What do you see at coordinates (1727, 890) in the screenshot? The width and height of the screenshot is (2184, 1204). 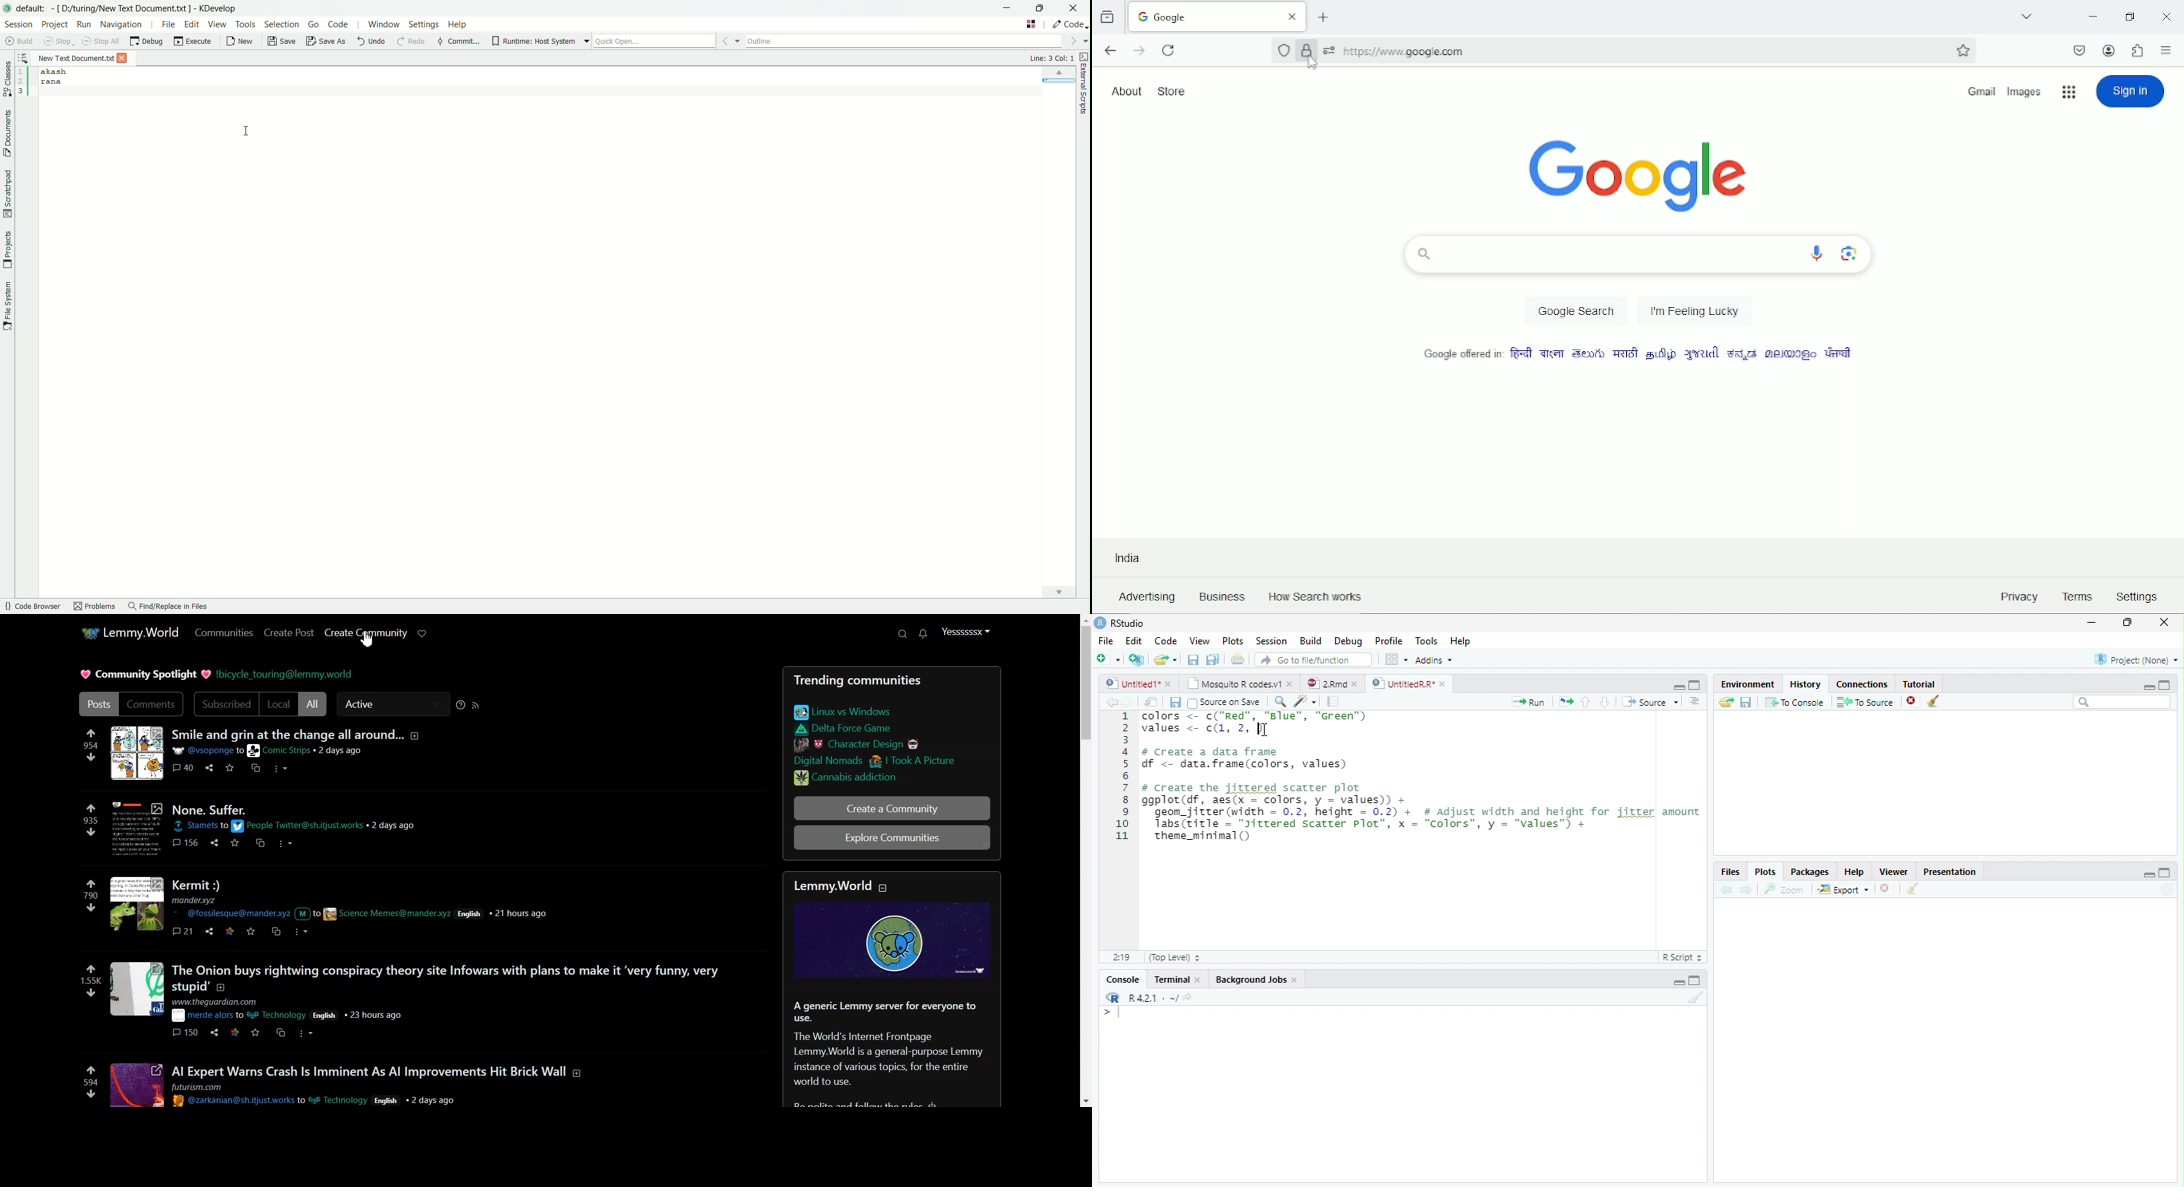 I see `Previous plot` at bounding box center [1727, 890].